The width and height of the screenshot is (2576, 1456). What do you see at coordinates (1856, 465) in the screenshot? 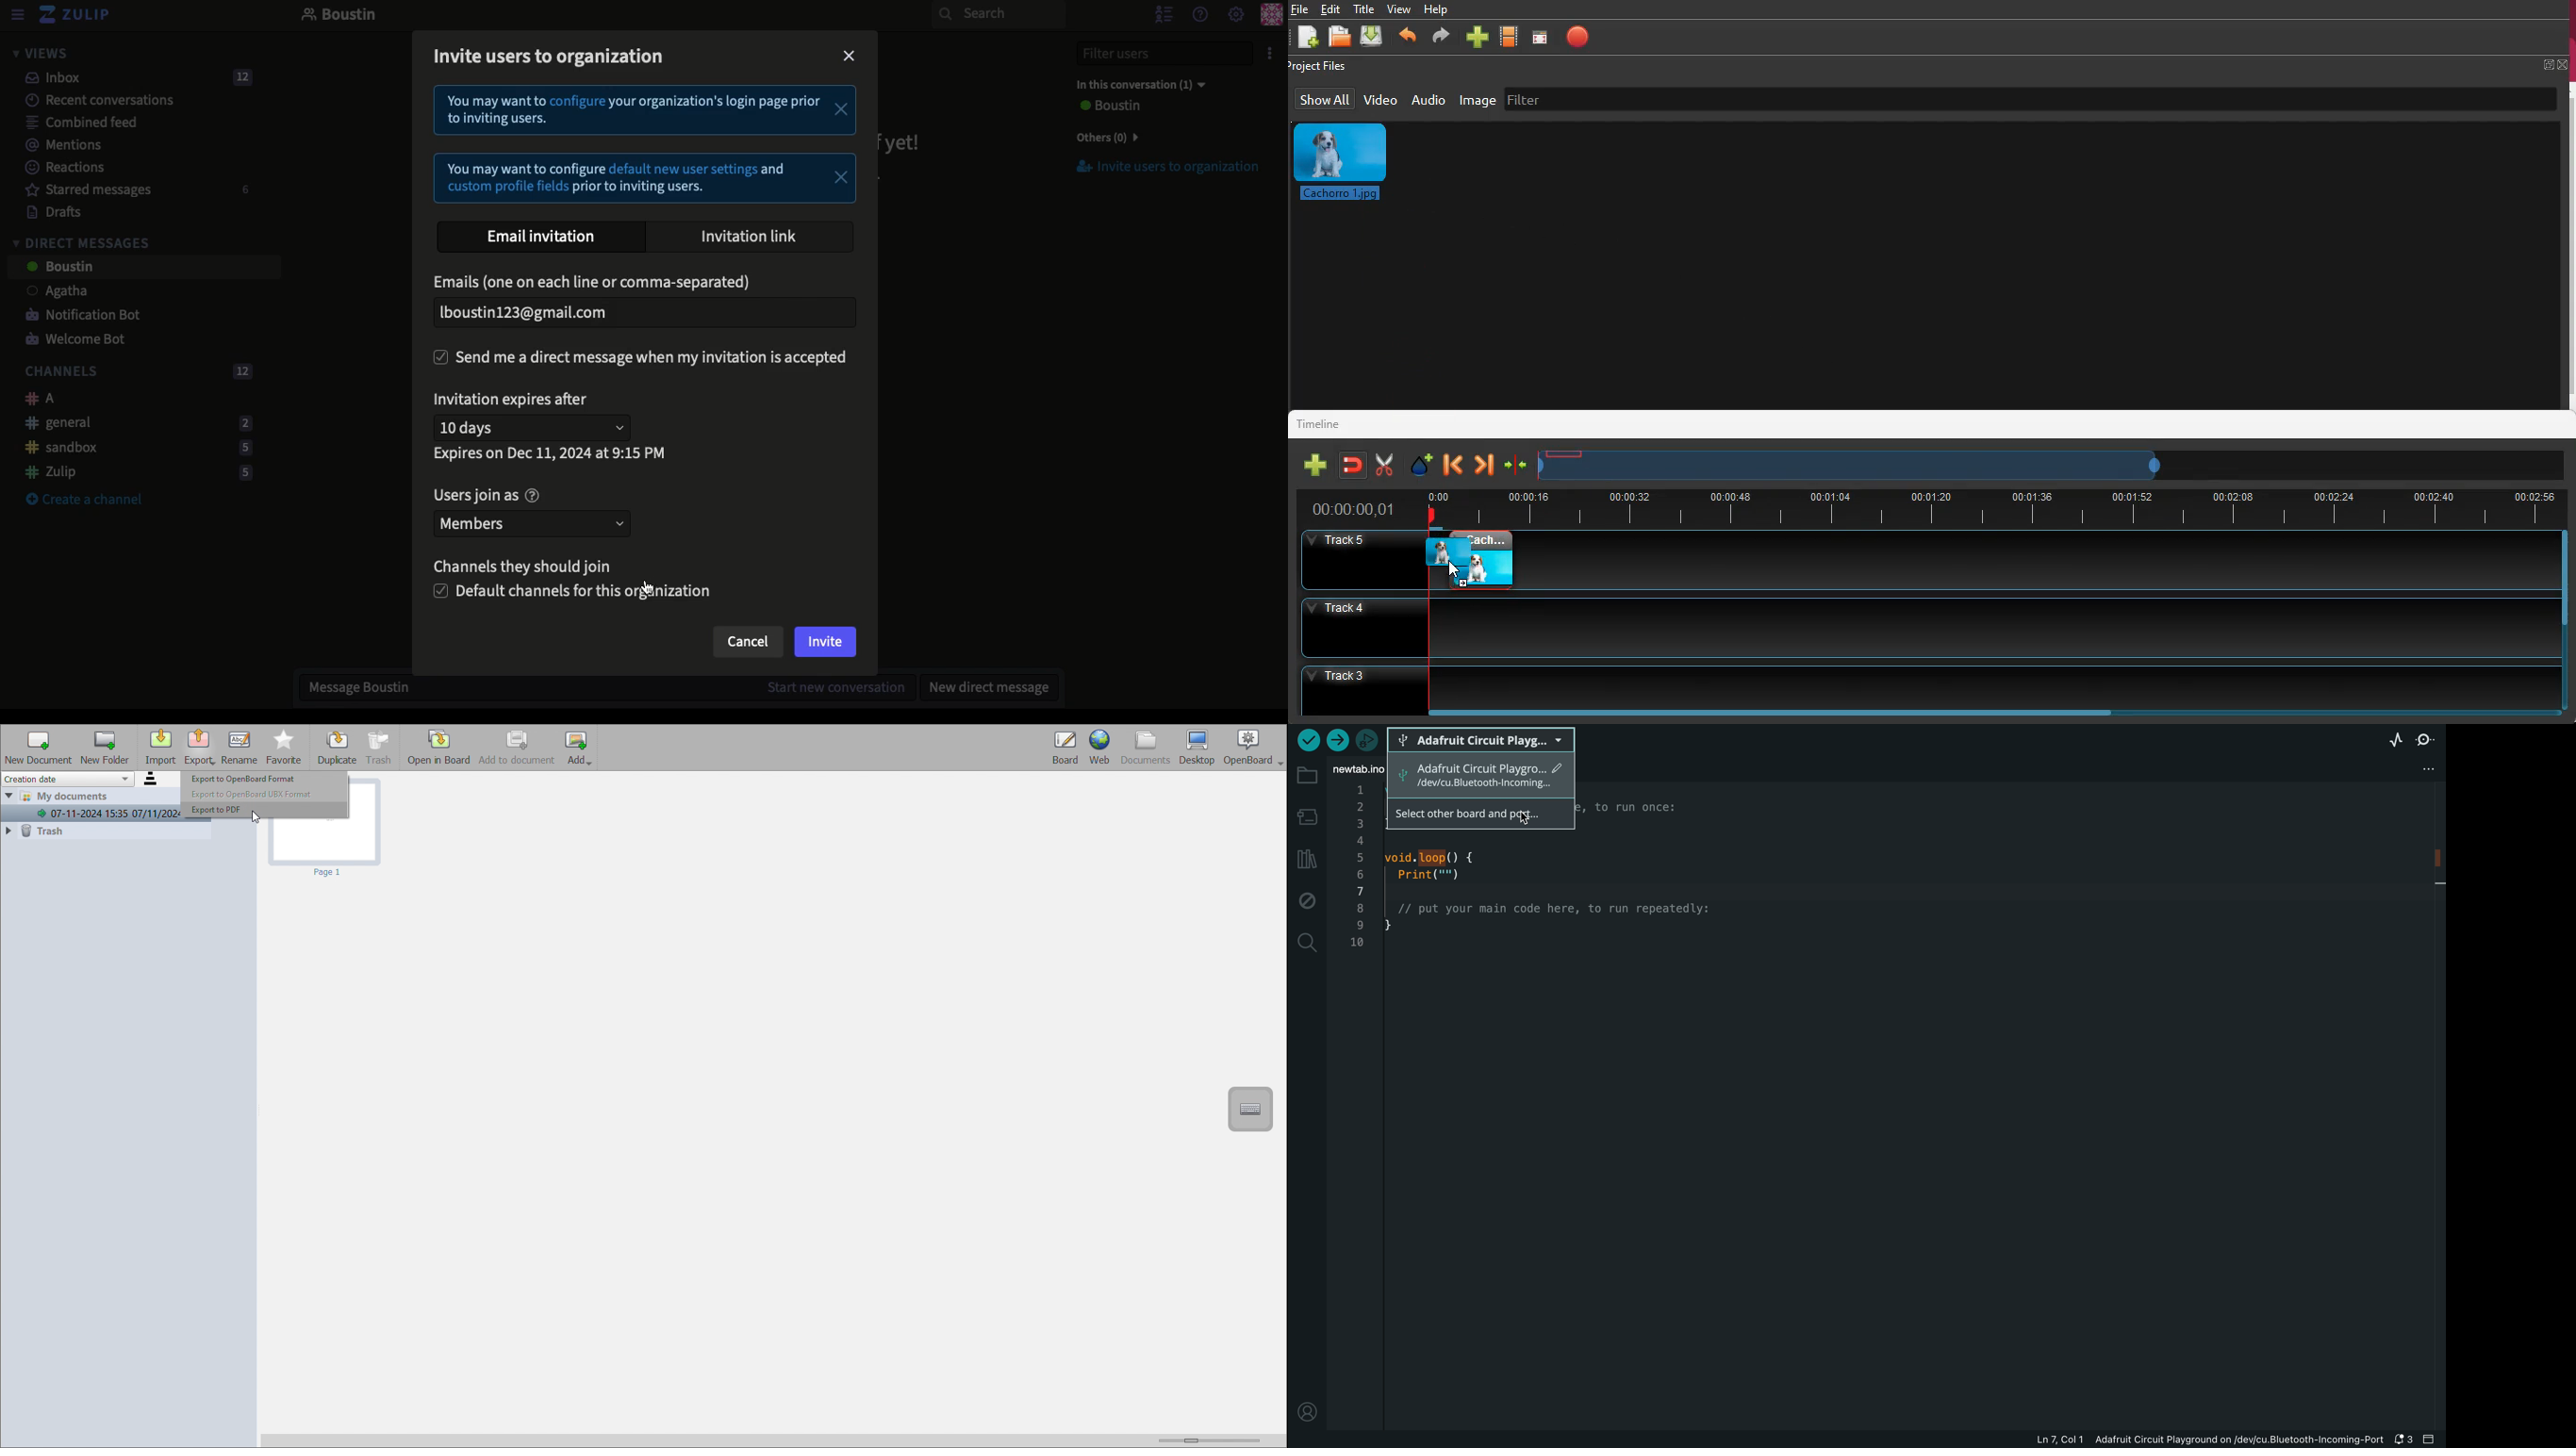
I see `timeline` at bounding box center [1856, 465].